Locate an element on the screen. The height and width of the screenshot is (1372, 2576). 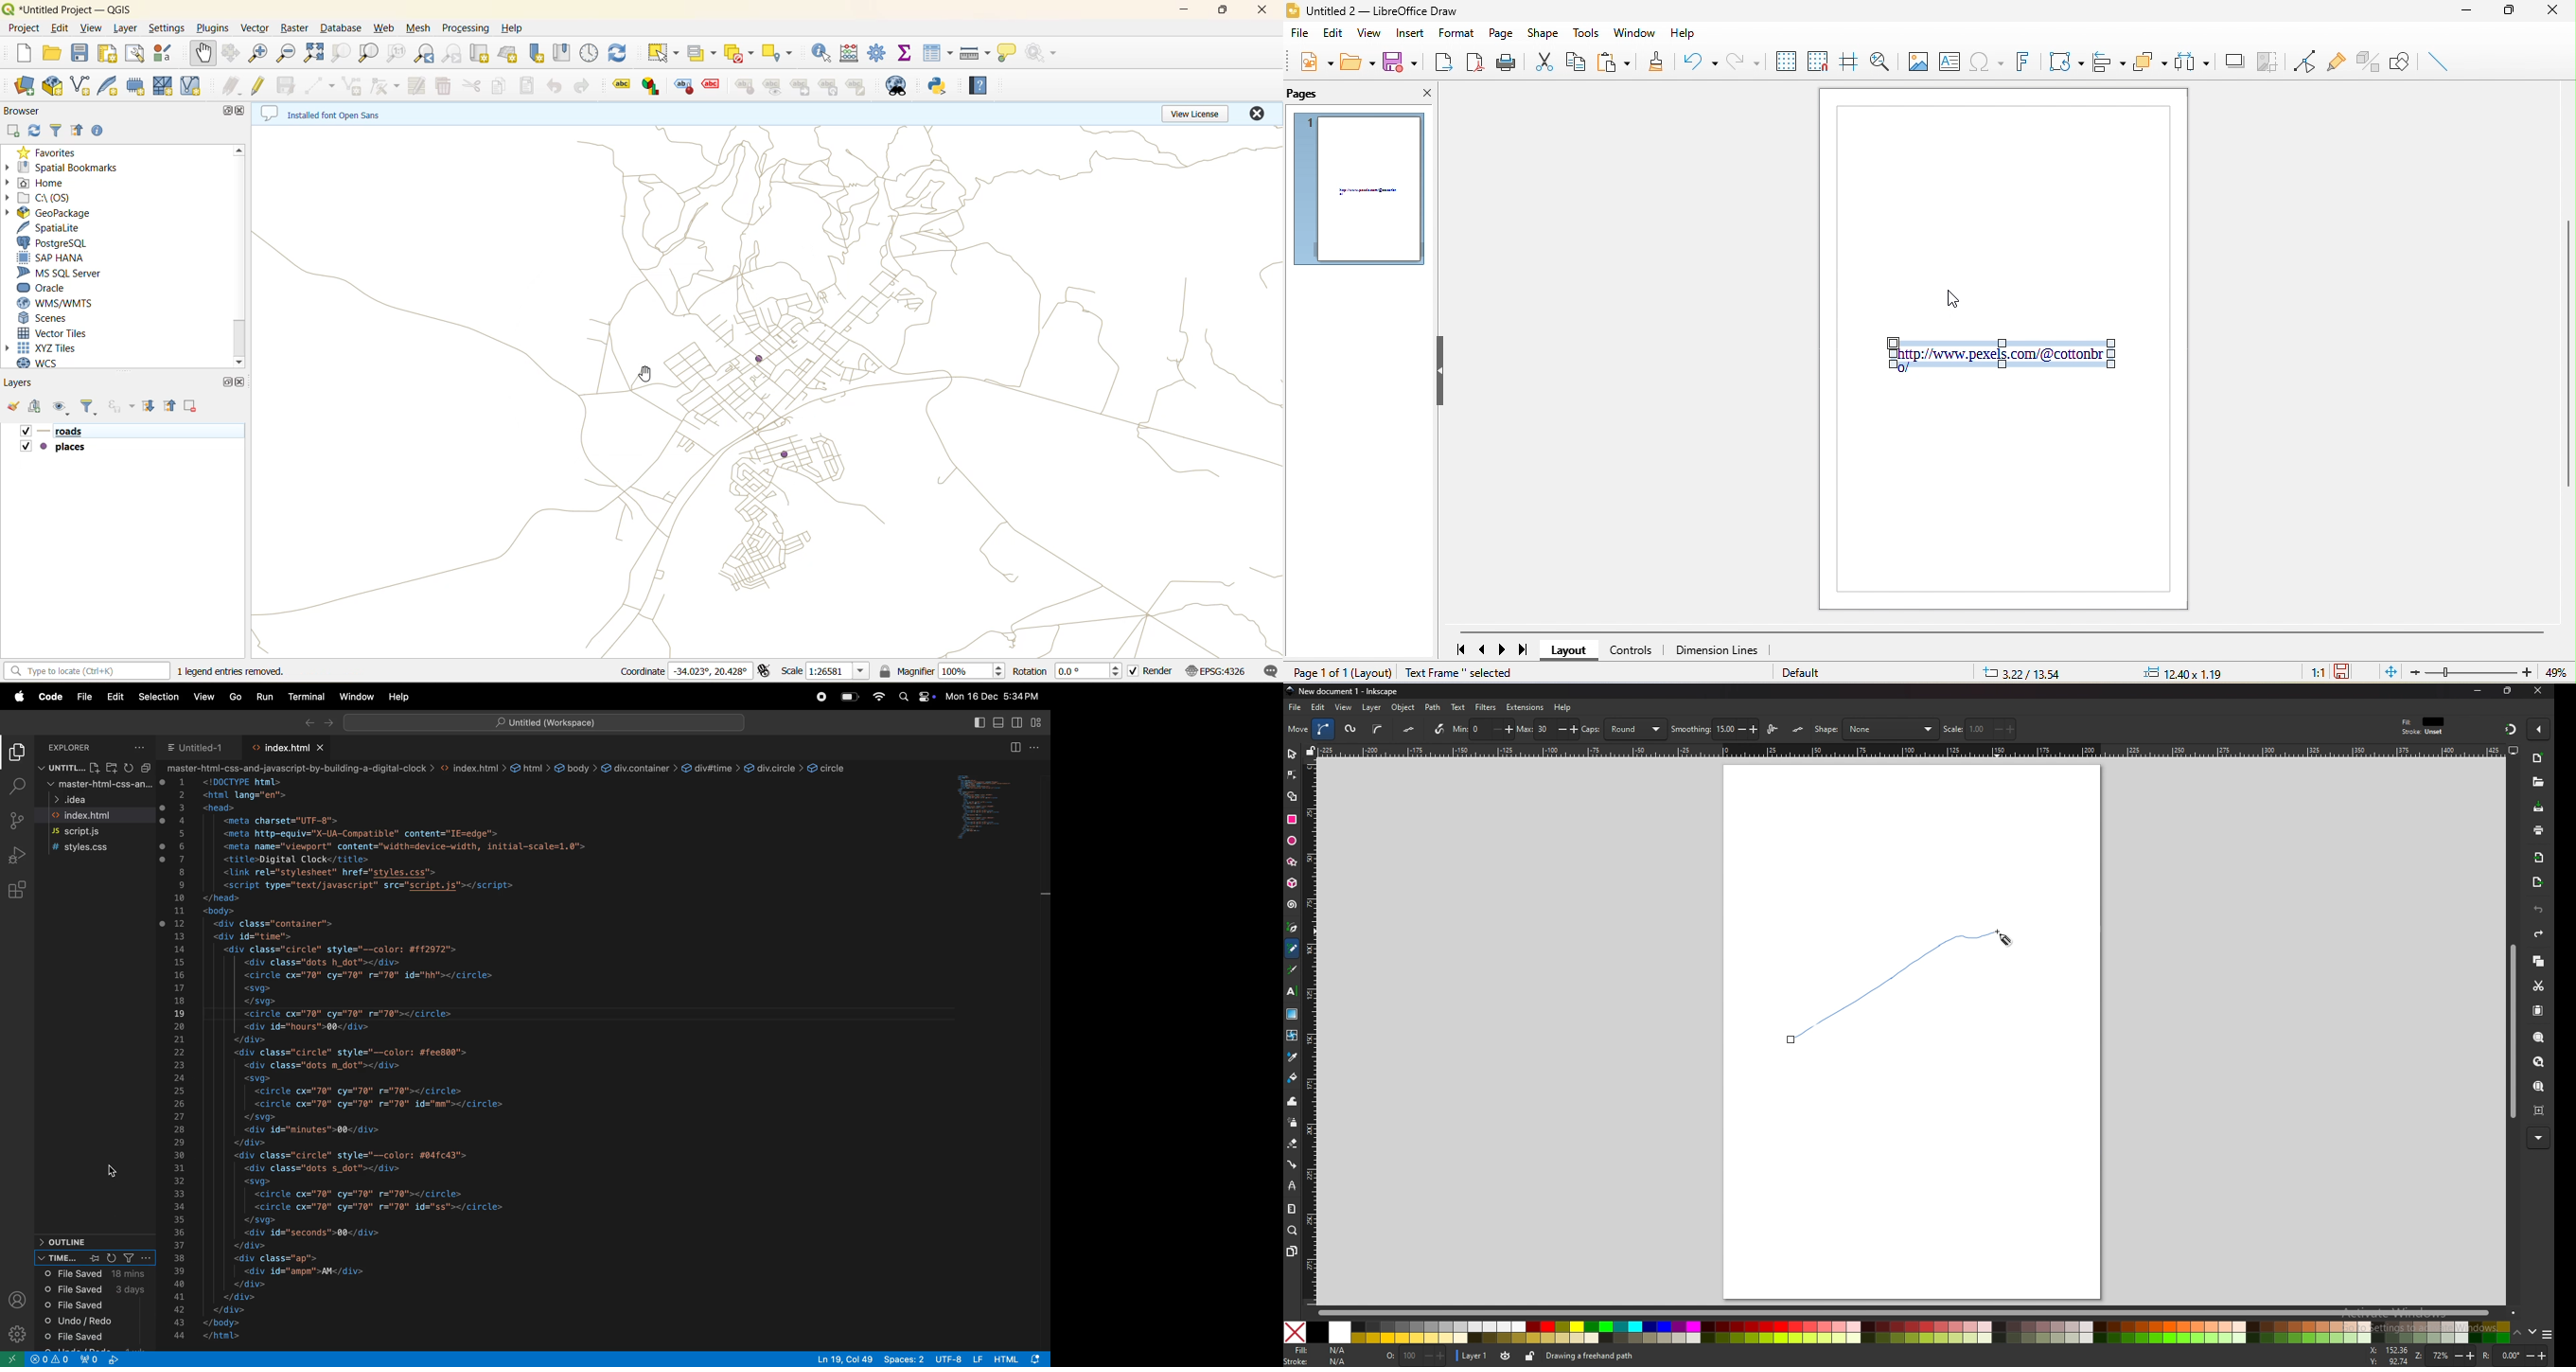
text frame selected is located at coordinates (1457, 672).